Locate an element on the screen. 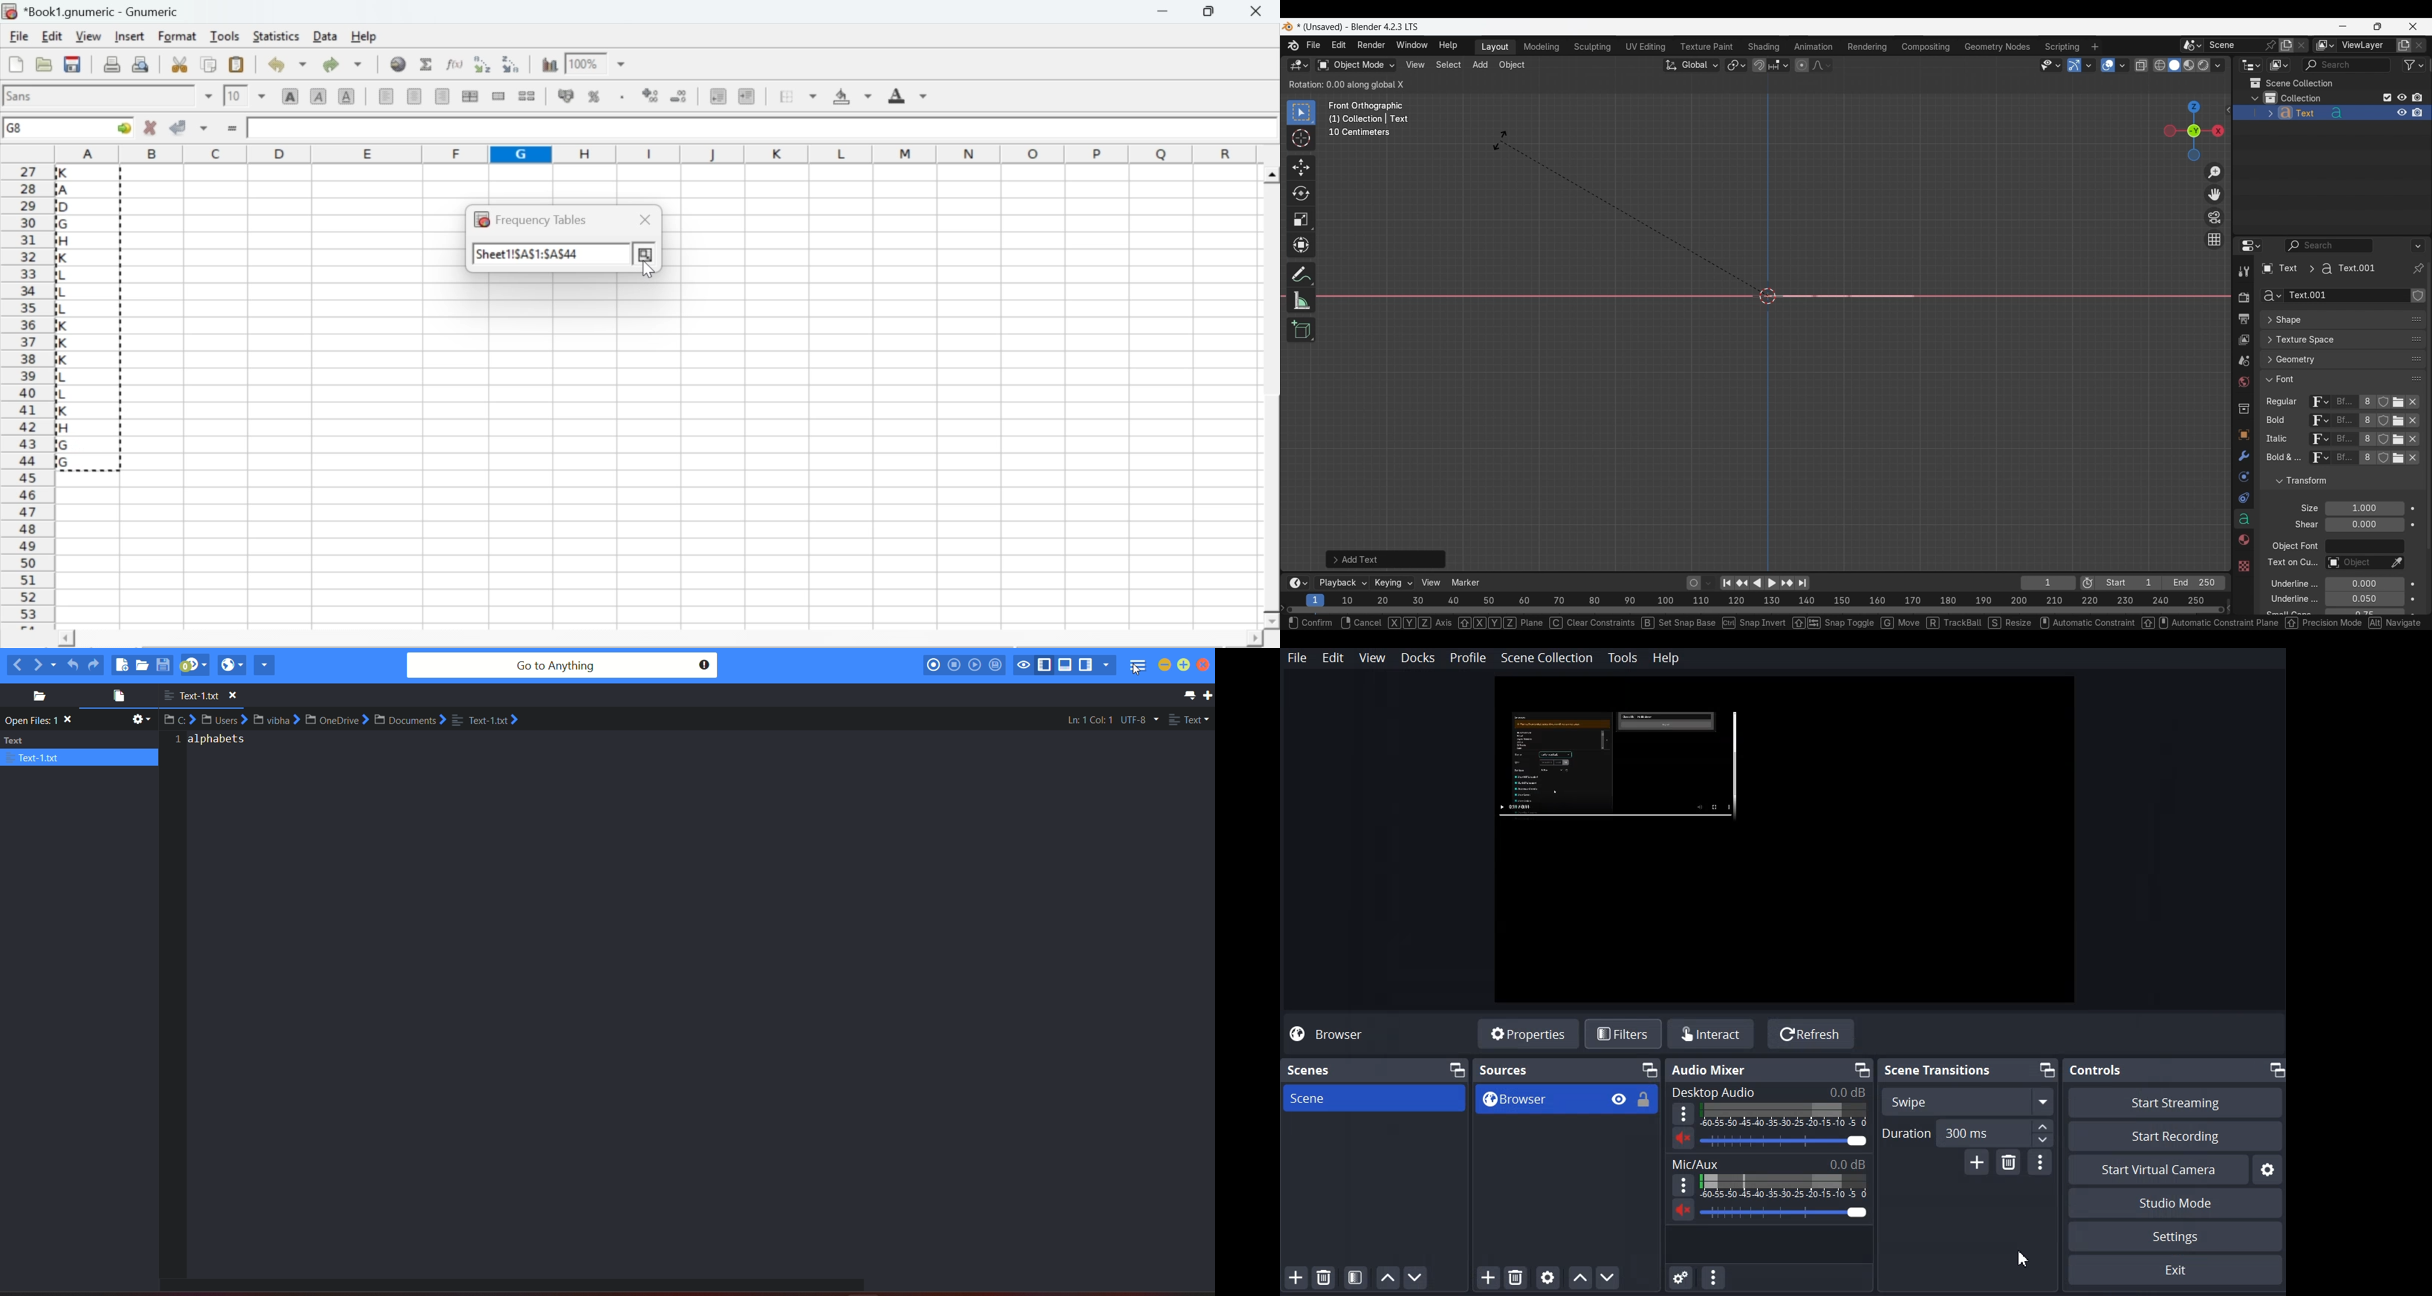  Sets the object interaction mode is located at coordinates (1356, 65).